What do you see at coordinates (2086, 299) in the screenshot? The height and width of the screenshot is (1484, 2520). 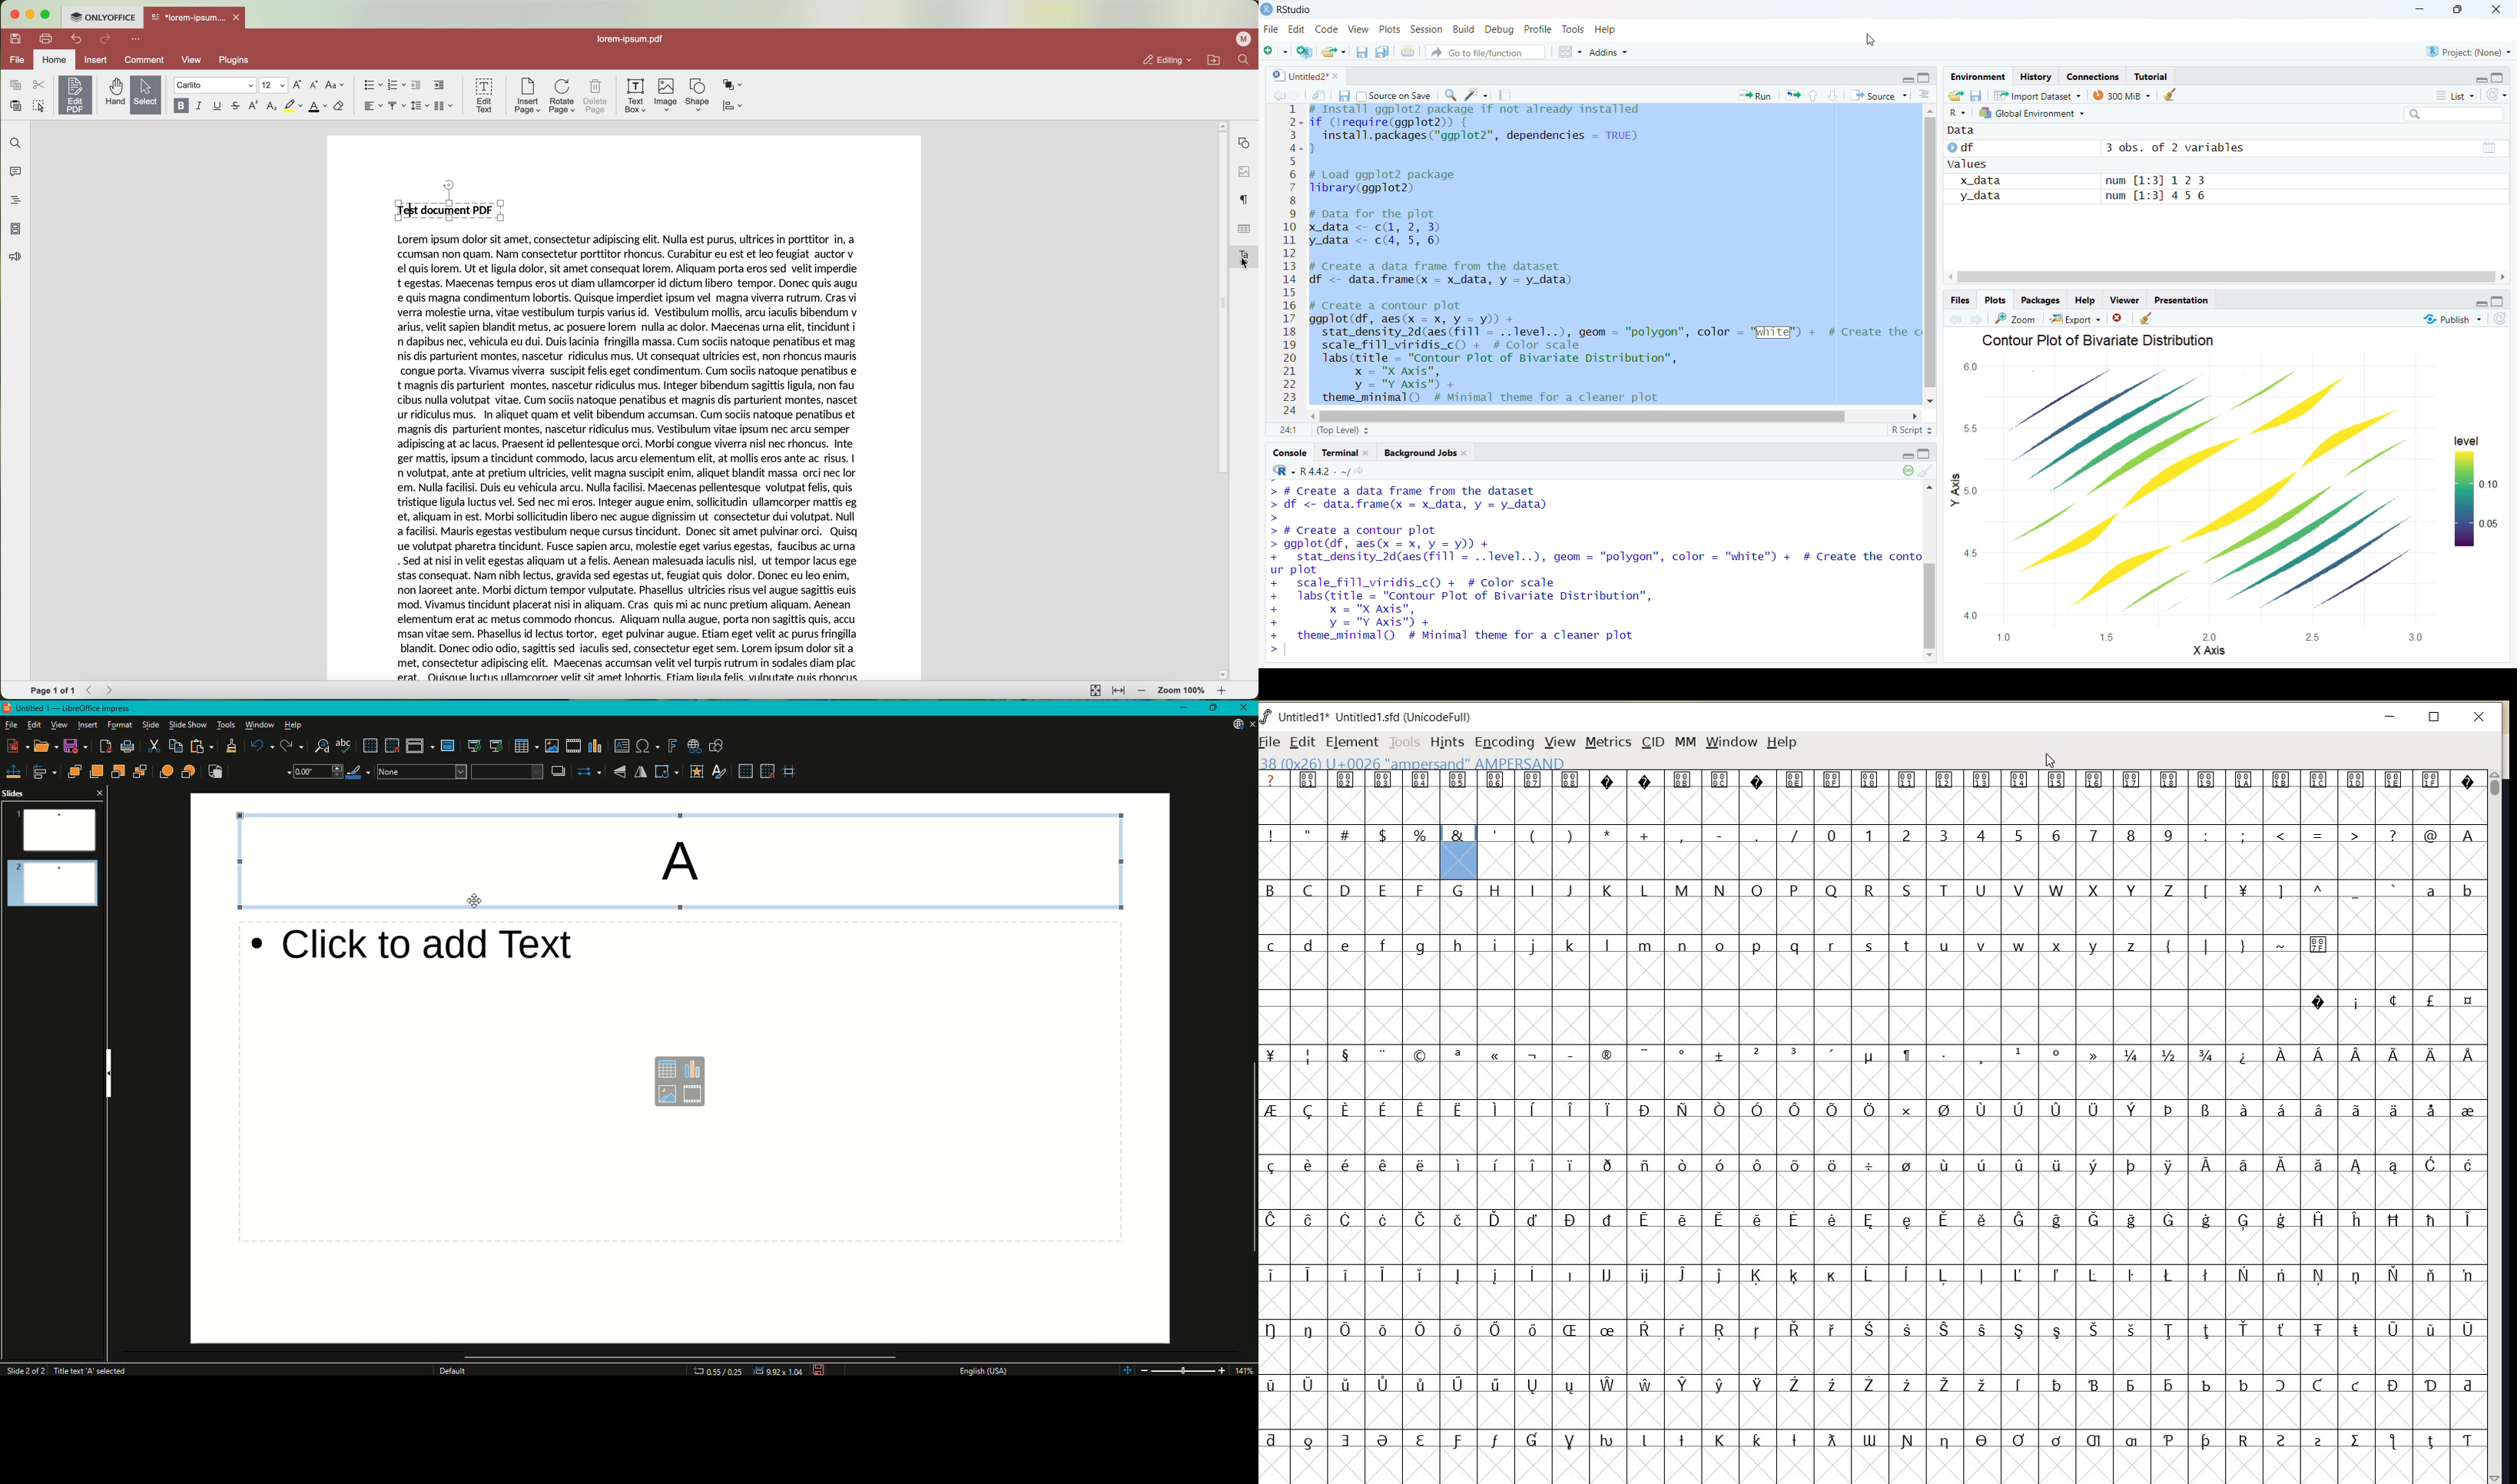 I see `Help.` at bounding box center [2086, 299].